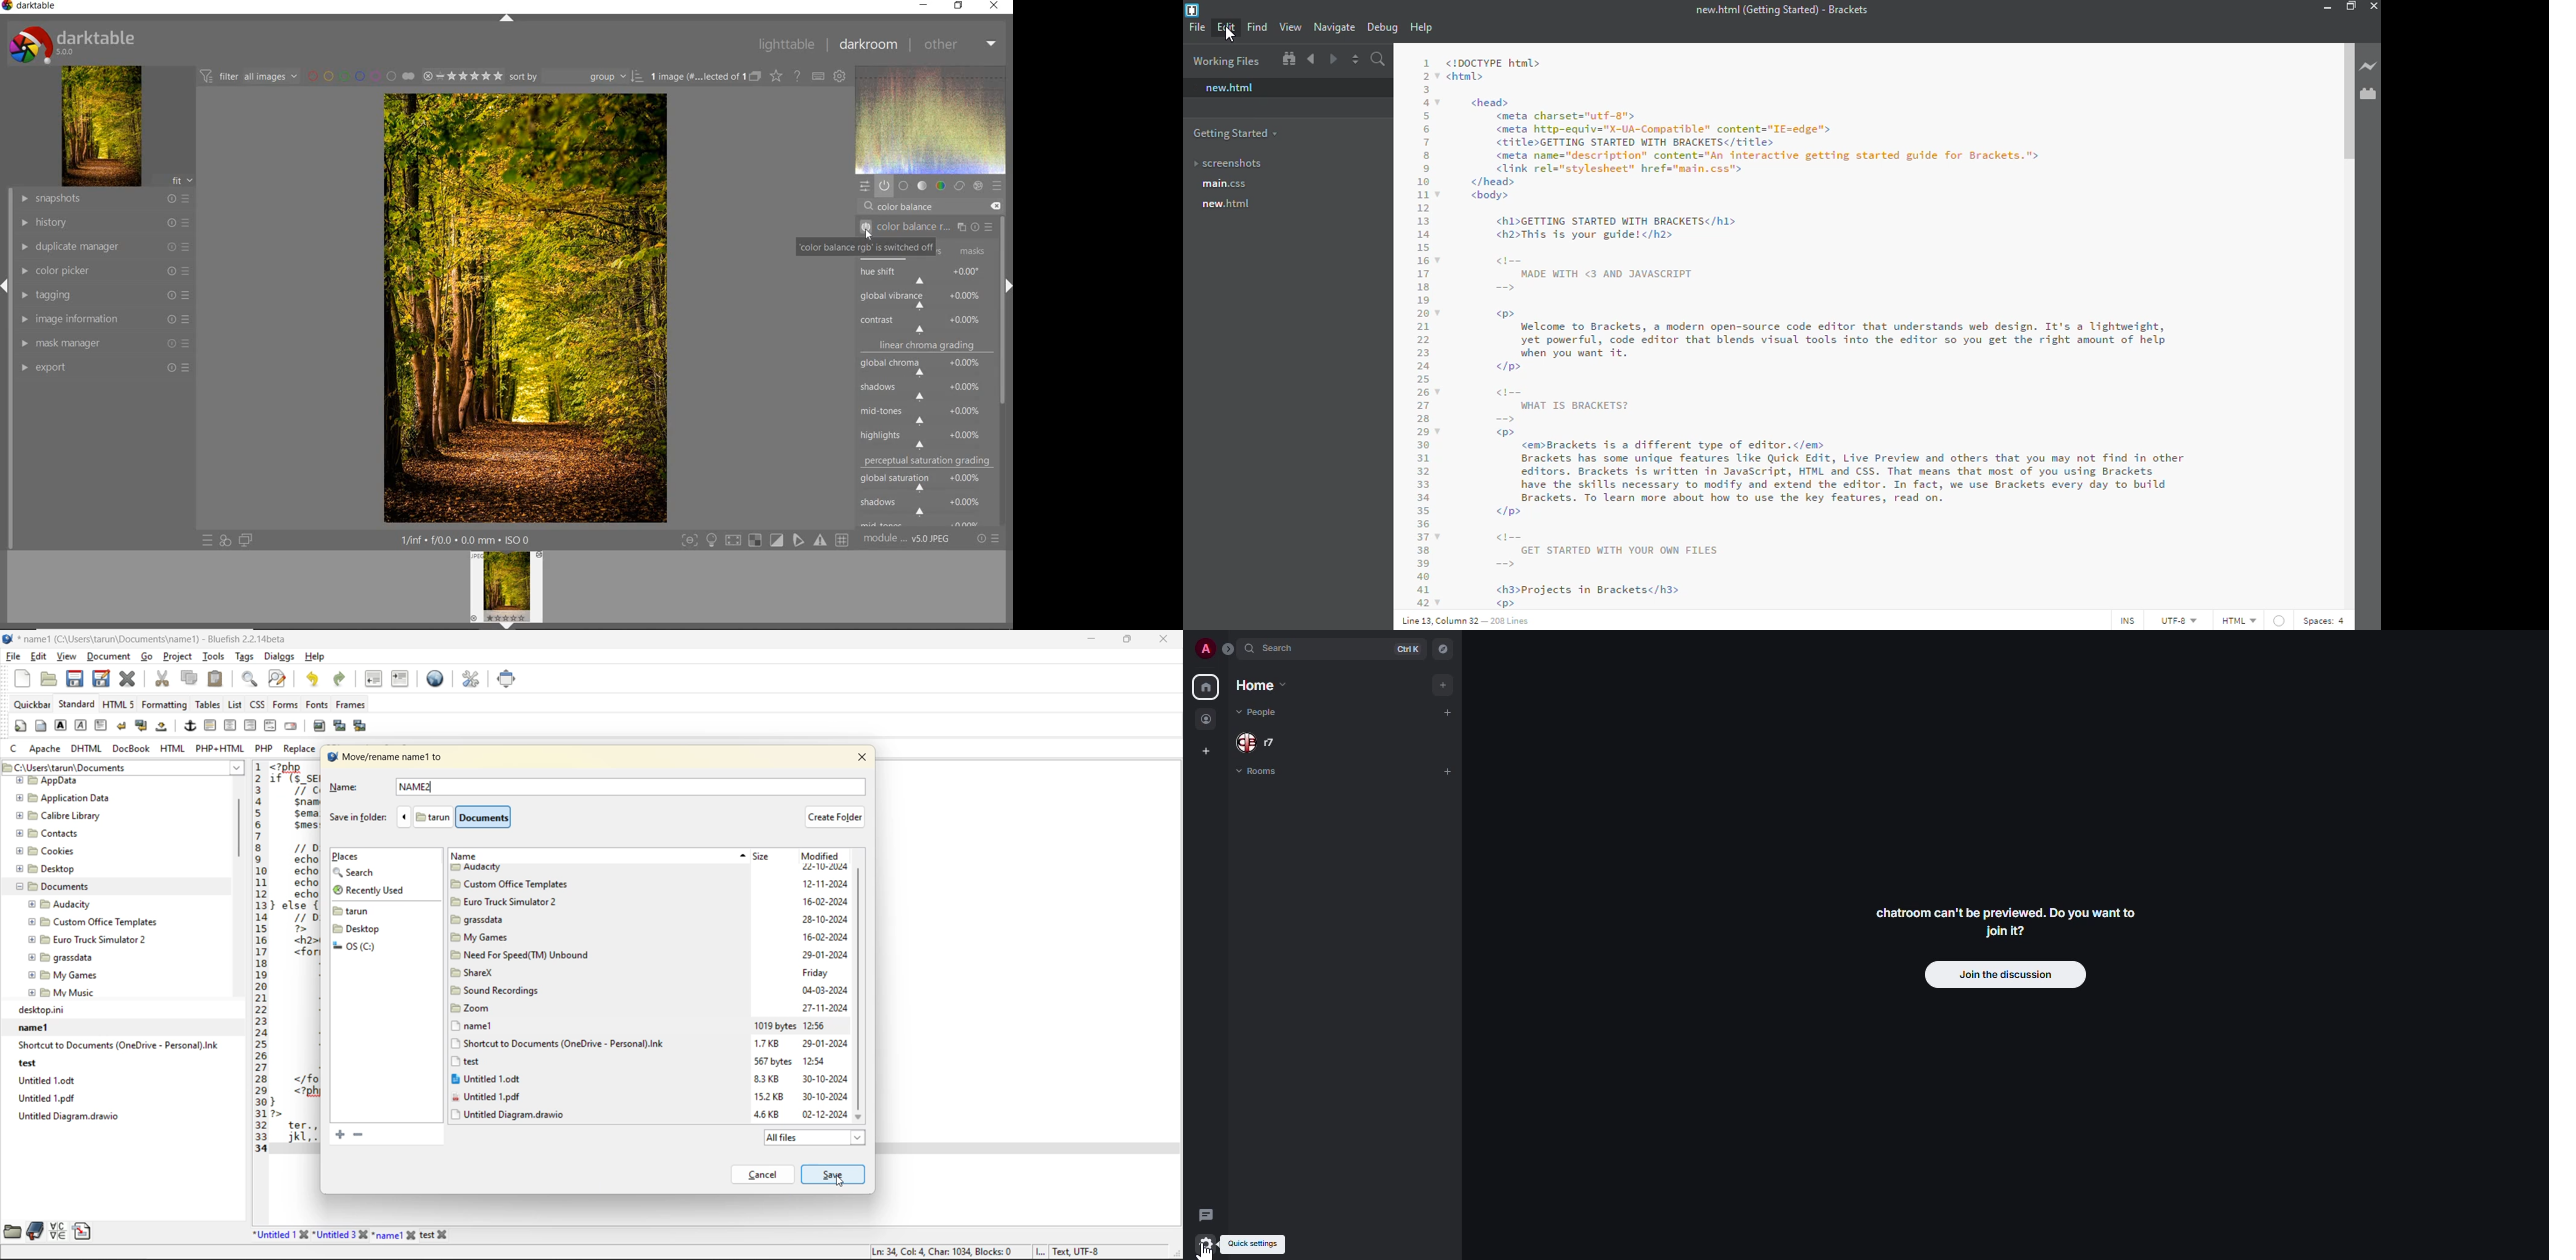 The height and width of the screenshot is (1260, 2576). Describe the element at coordinates (1774, 128) in the screenshot. I see `DOCTYPE html>
htal>
<head>
<meta charsets="utf-g">
<meta http-equiv="X-UA-Conpatible" content="TE-edge">
<title>GETTING STARTED WITH BRACKETS</title>
<meta name="description” content="An interactive getting started guide for Brackets.">
<link rel="stylesheet" href="nain.css">
</head>
priury` at that location.